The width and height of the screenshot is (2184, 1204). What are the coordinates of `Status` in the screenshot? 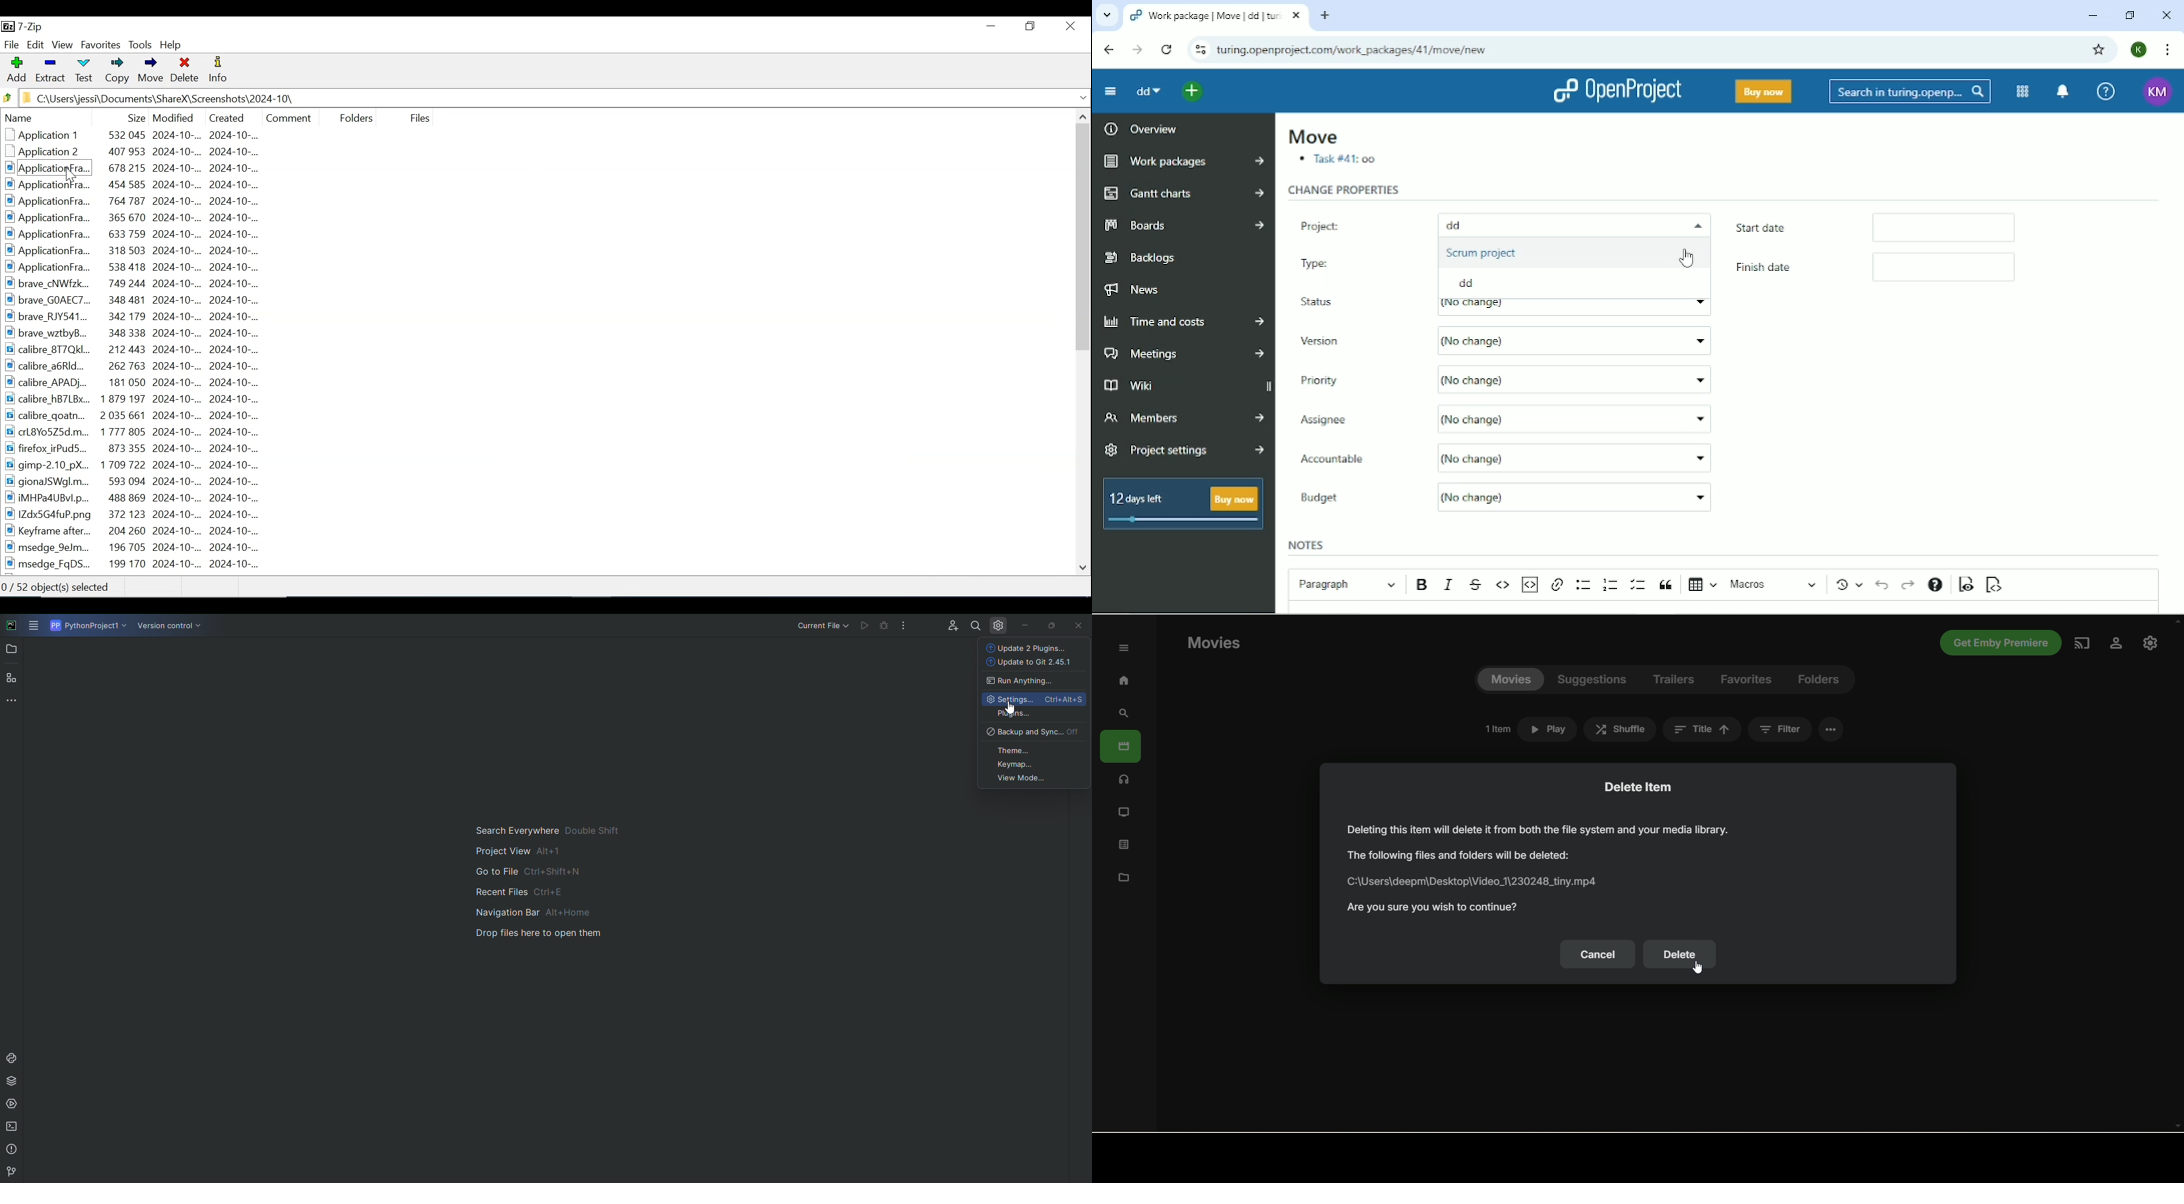 It's located at (1322, 303).